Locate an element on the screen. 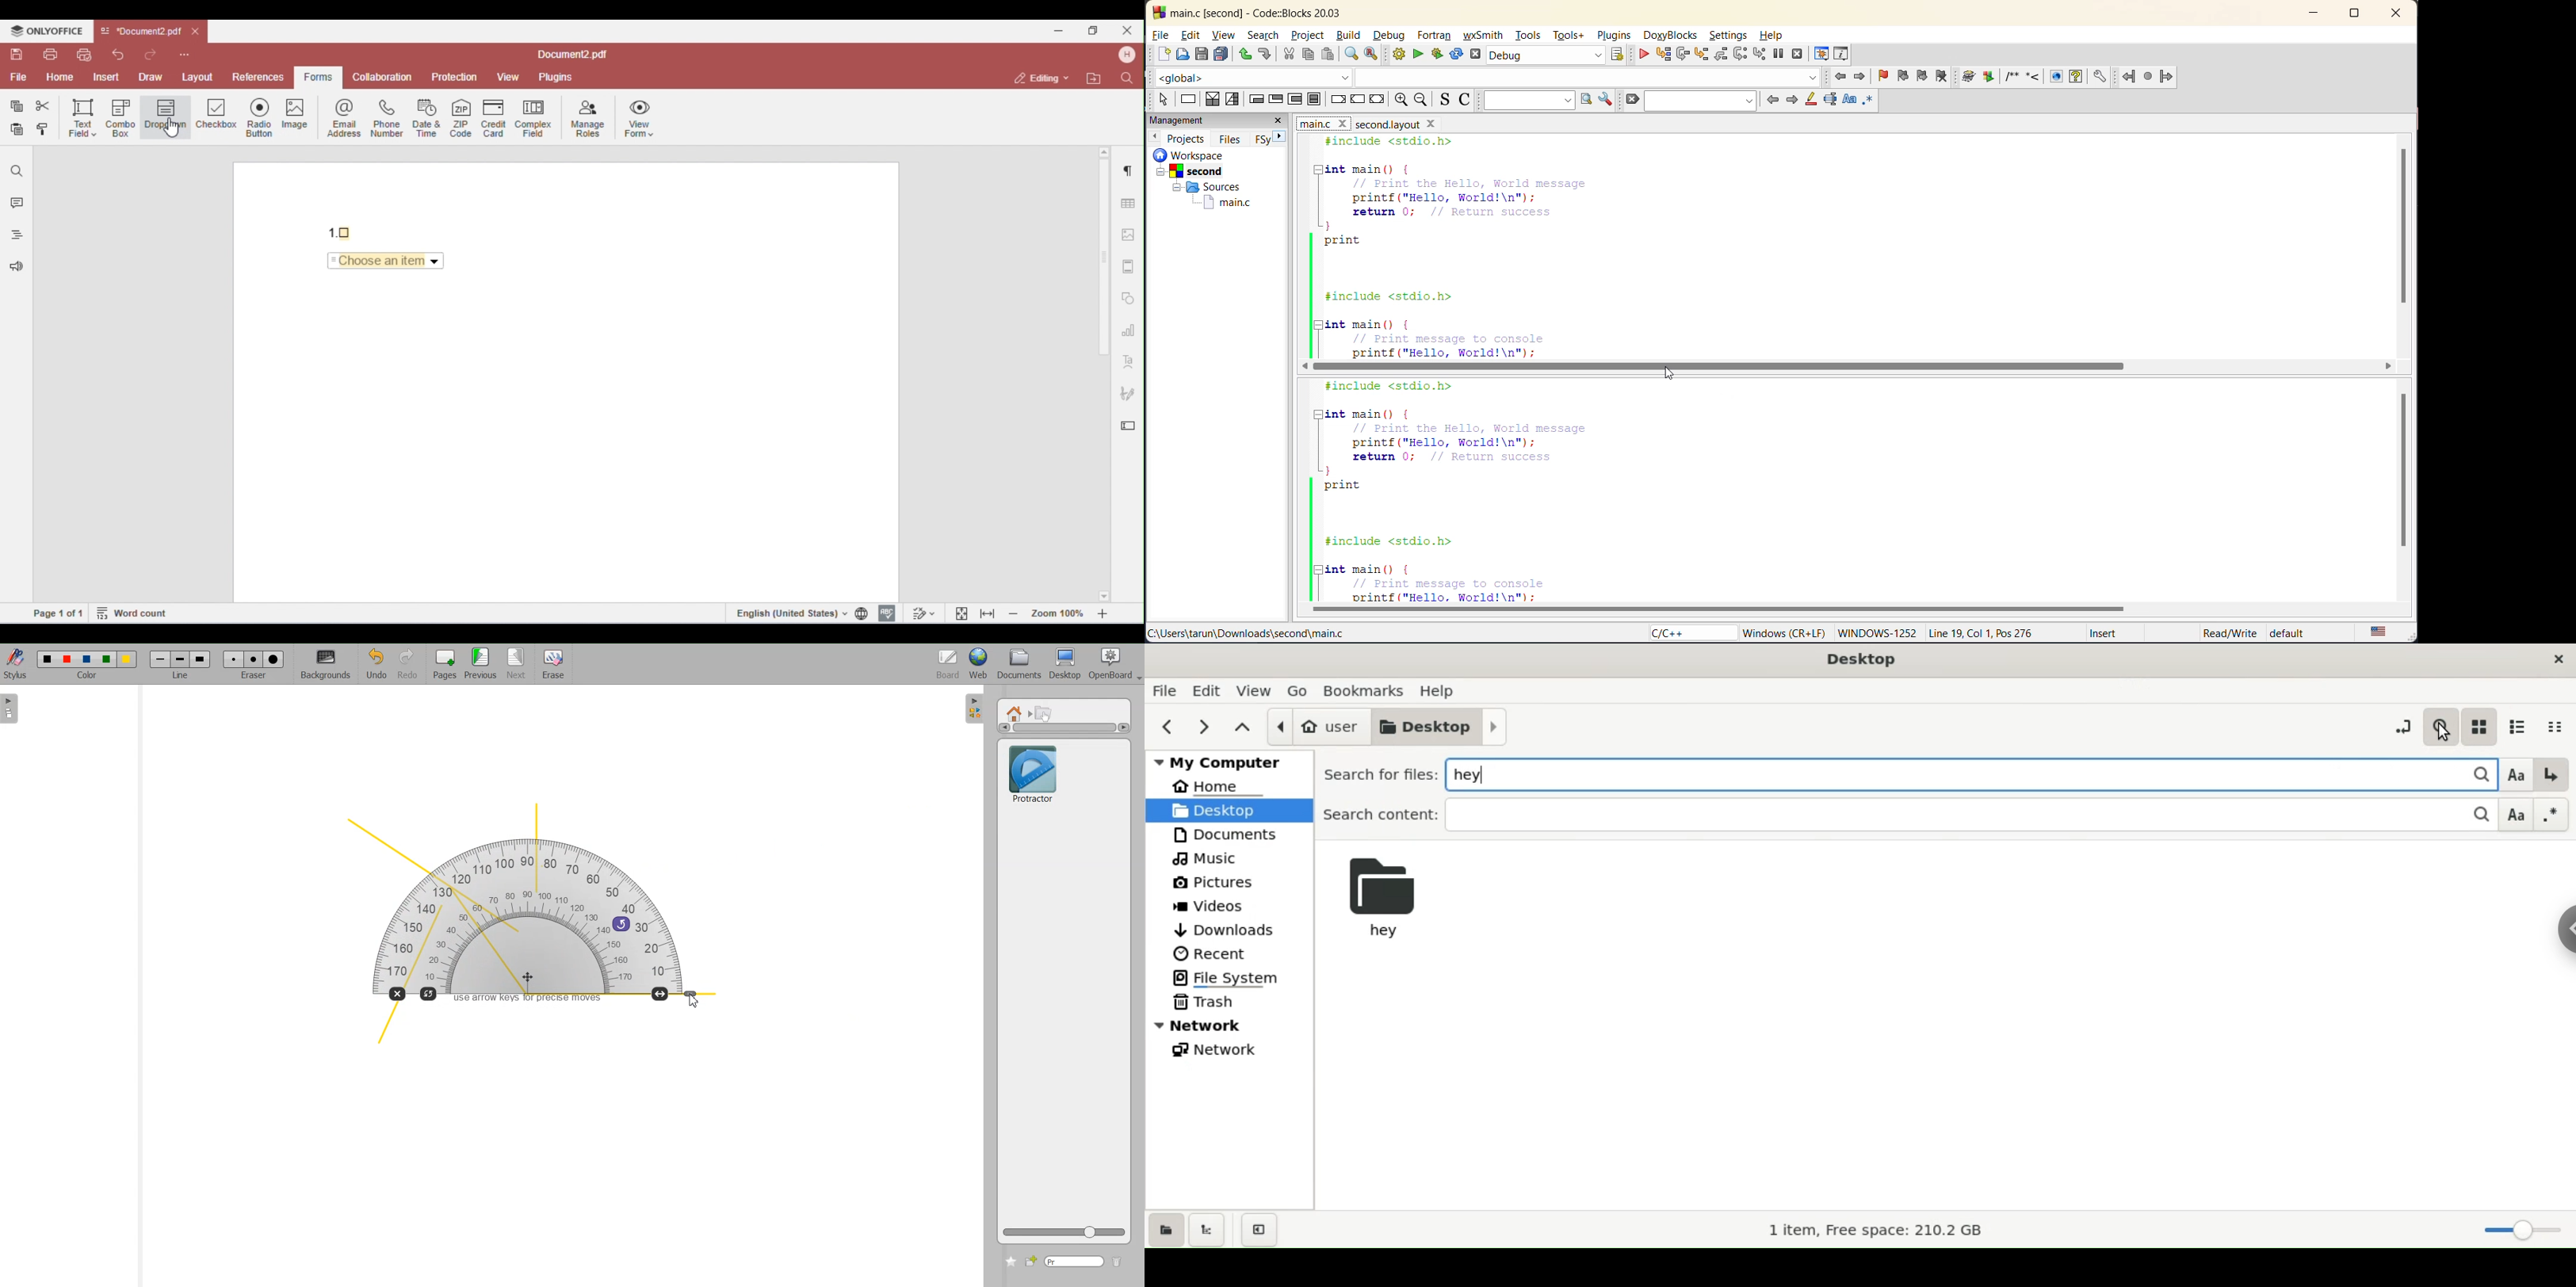 The height and width of the screenshot is (1288, 2576). search content is located at coordinates (1939, 814).